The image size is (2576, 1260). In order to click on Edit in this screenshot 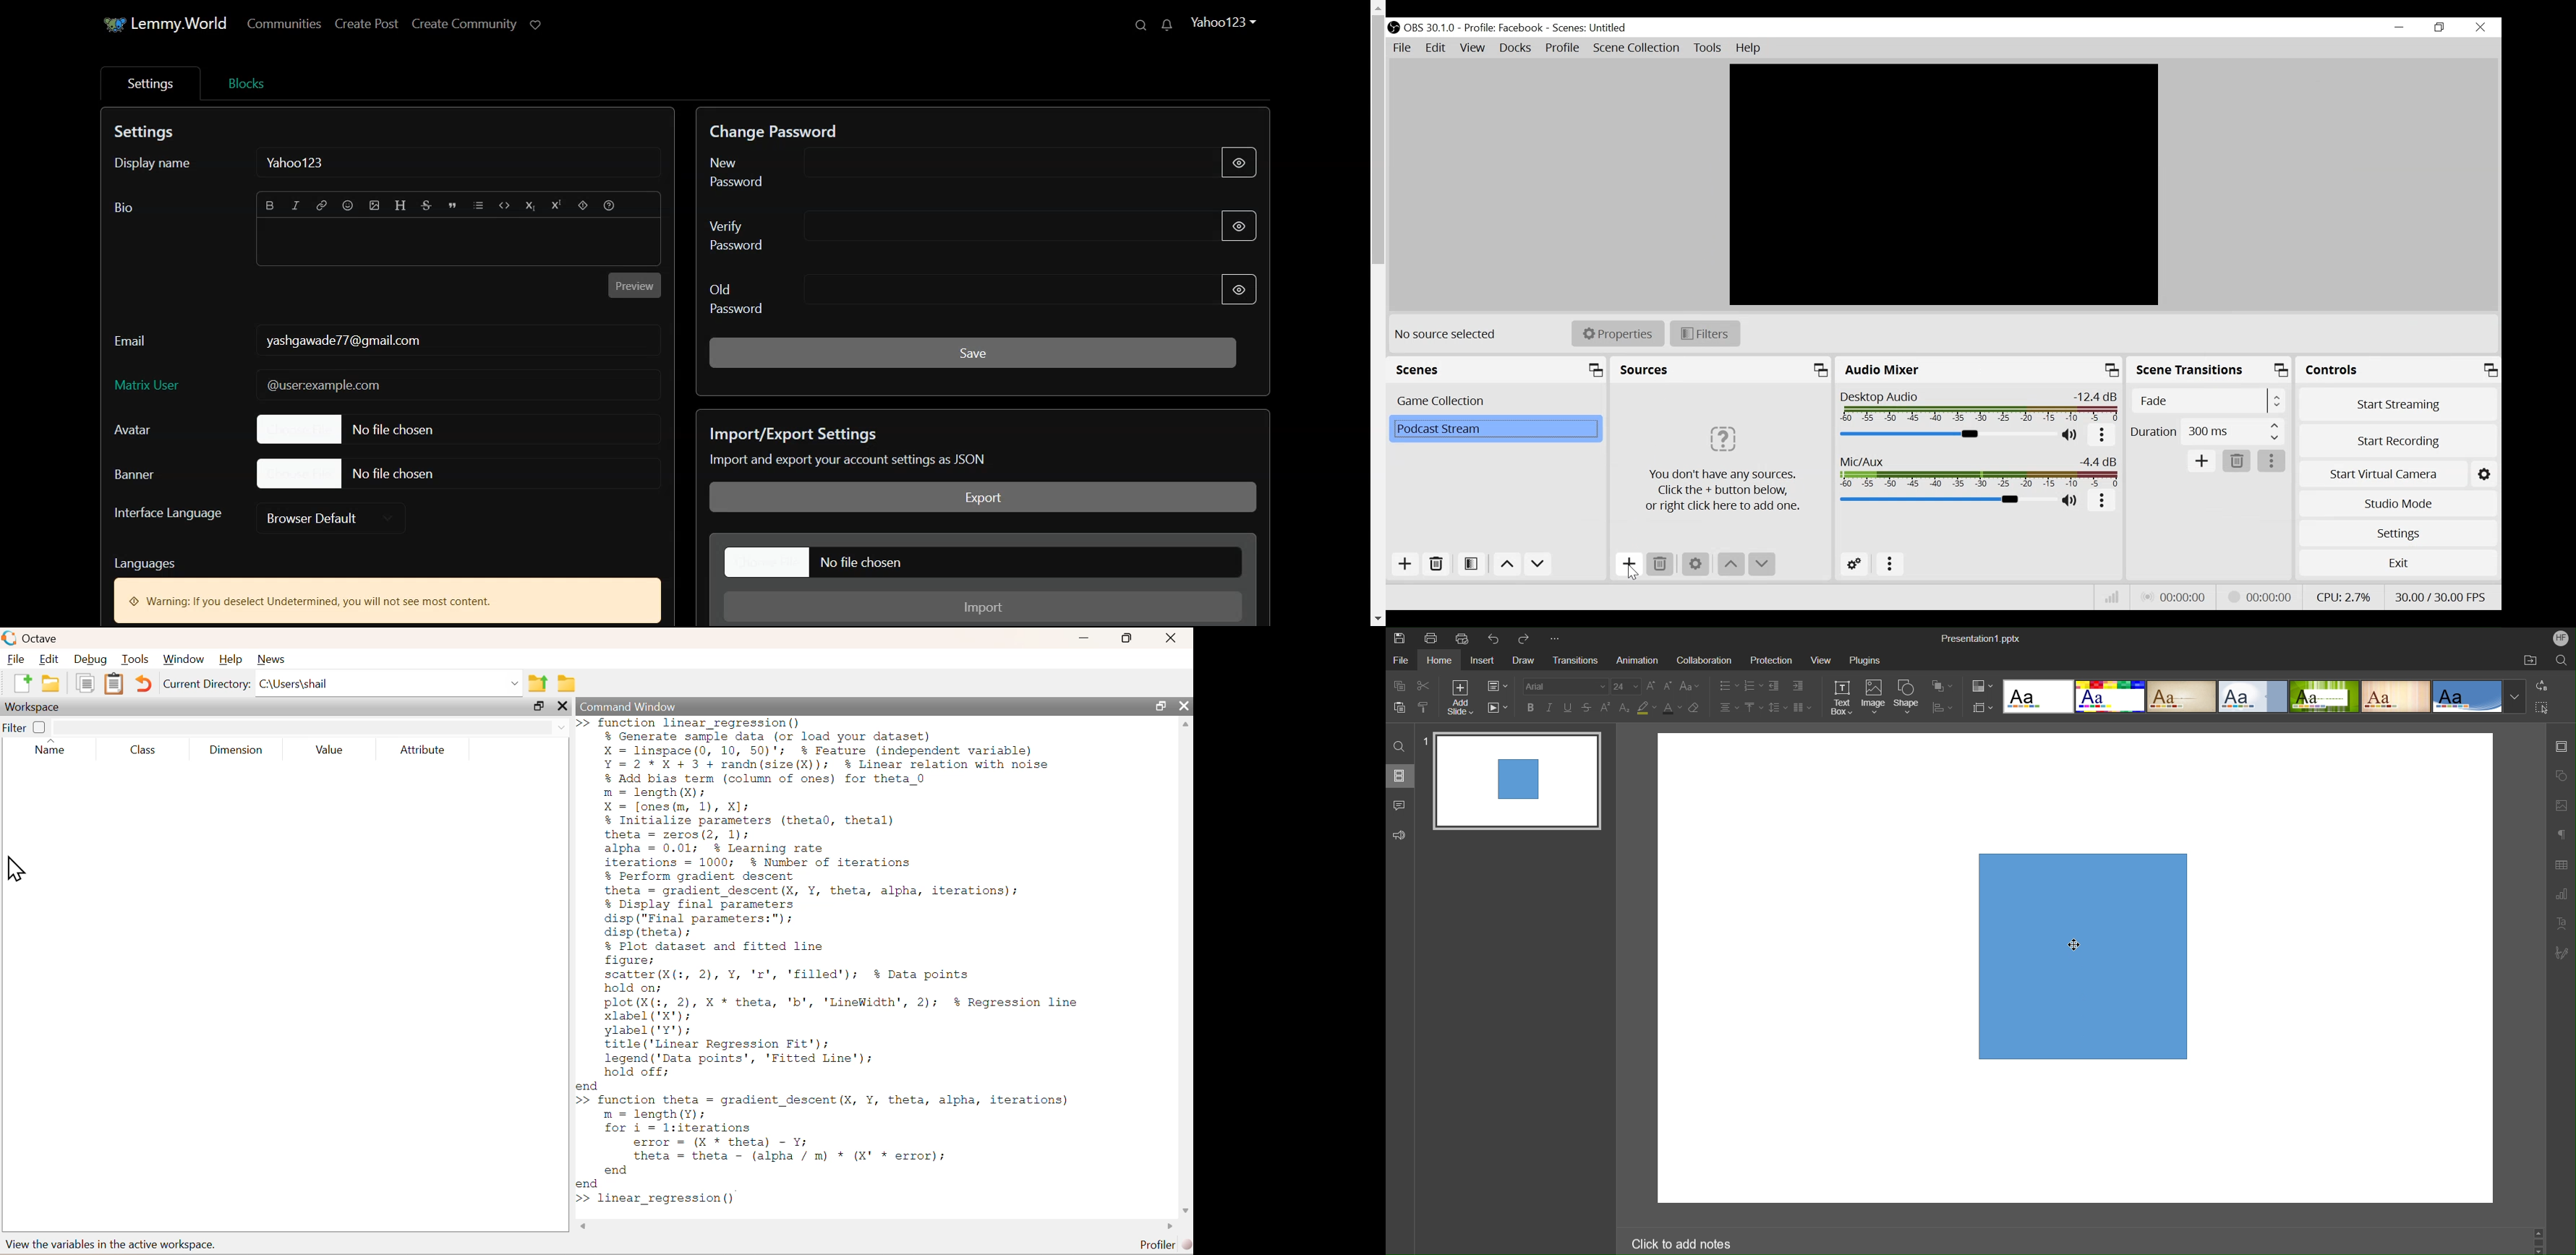, I will do `click(50, 659)`.